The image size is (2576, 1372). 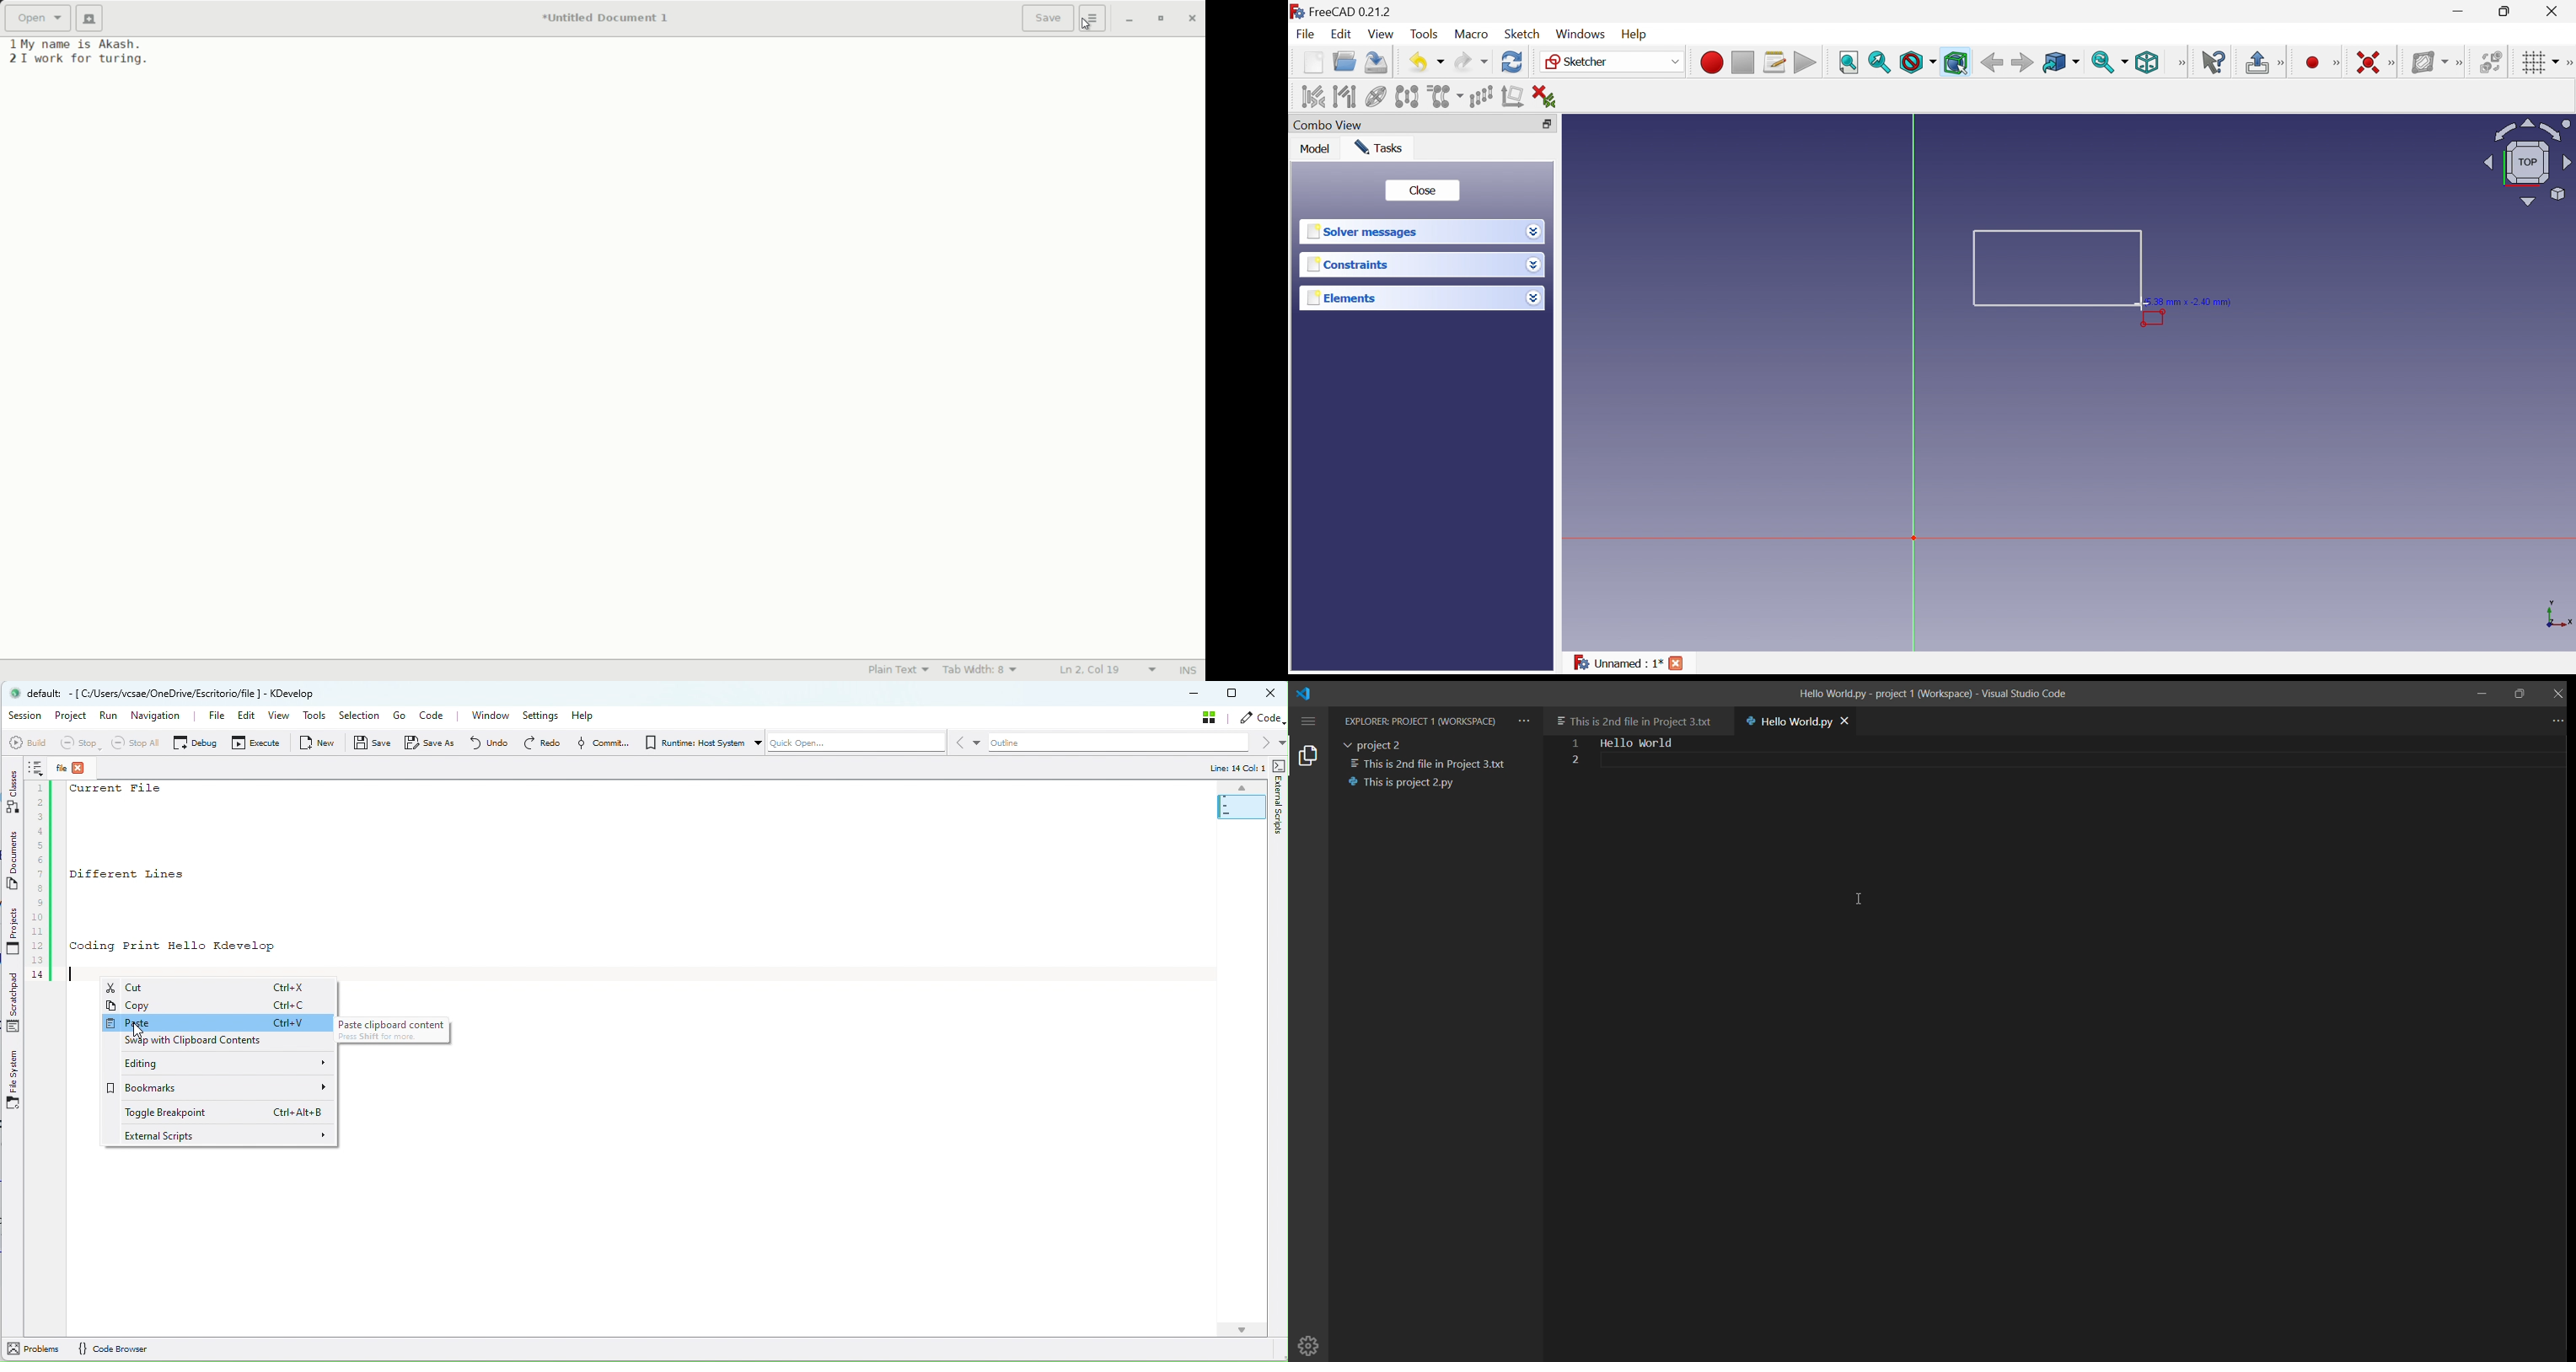 I want to click on Execute macro, so click(x=1805, y=63).